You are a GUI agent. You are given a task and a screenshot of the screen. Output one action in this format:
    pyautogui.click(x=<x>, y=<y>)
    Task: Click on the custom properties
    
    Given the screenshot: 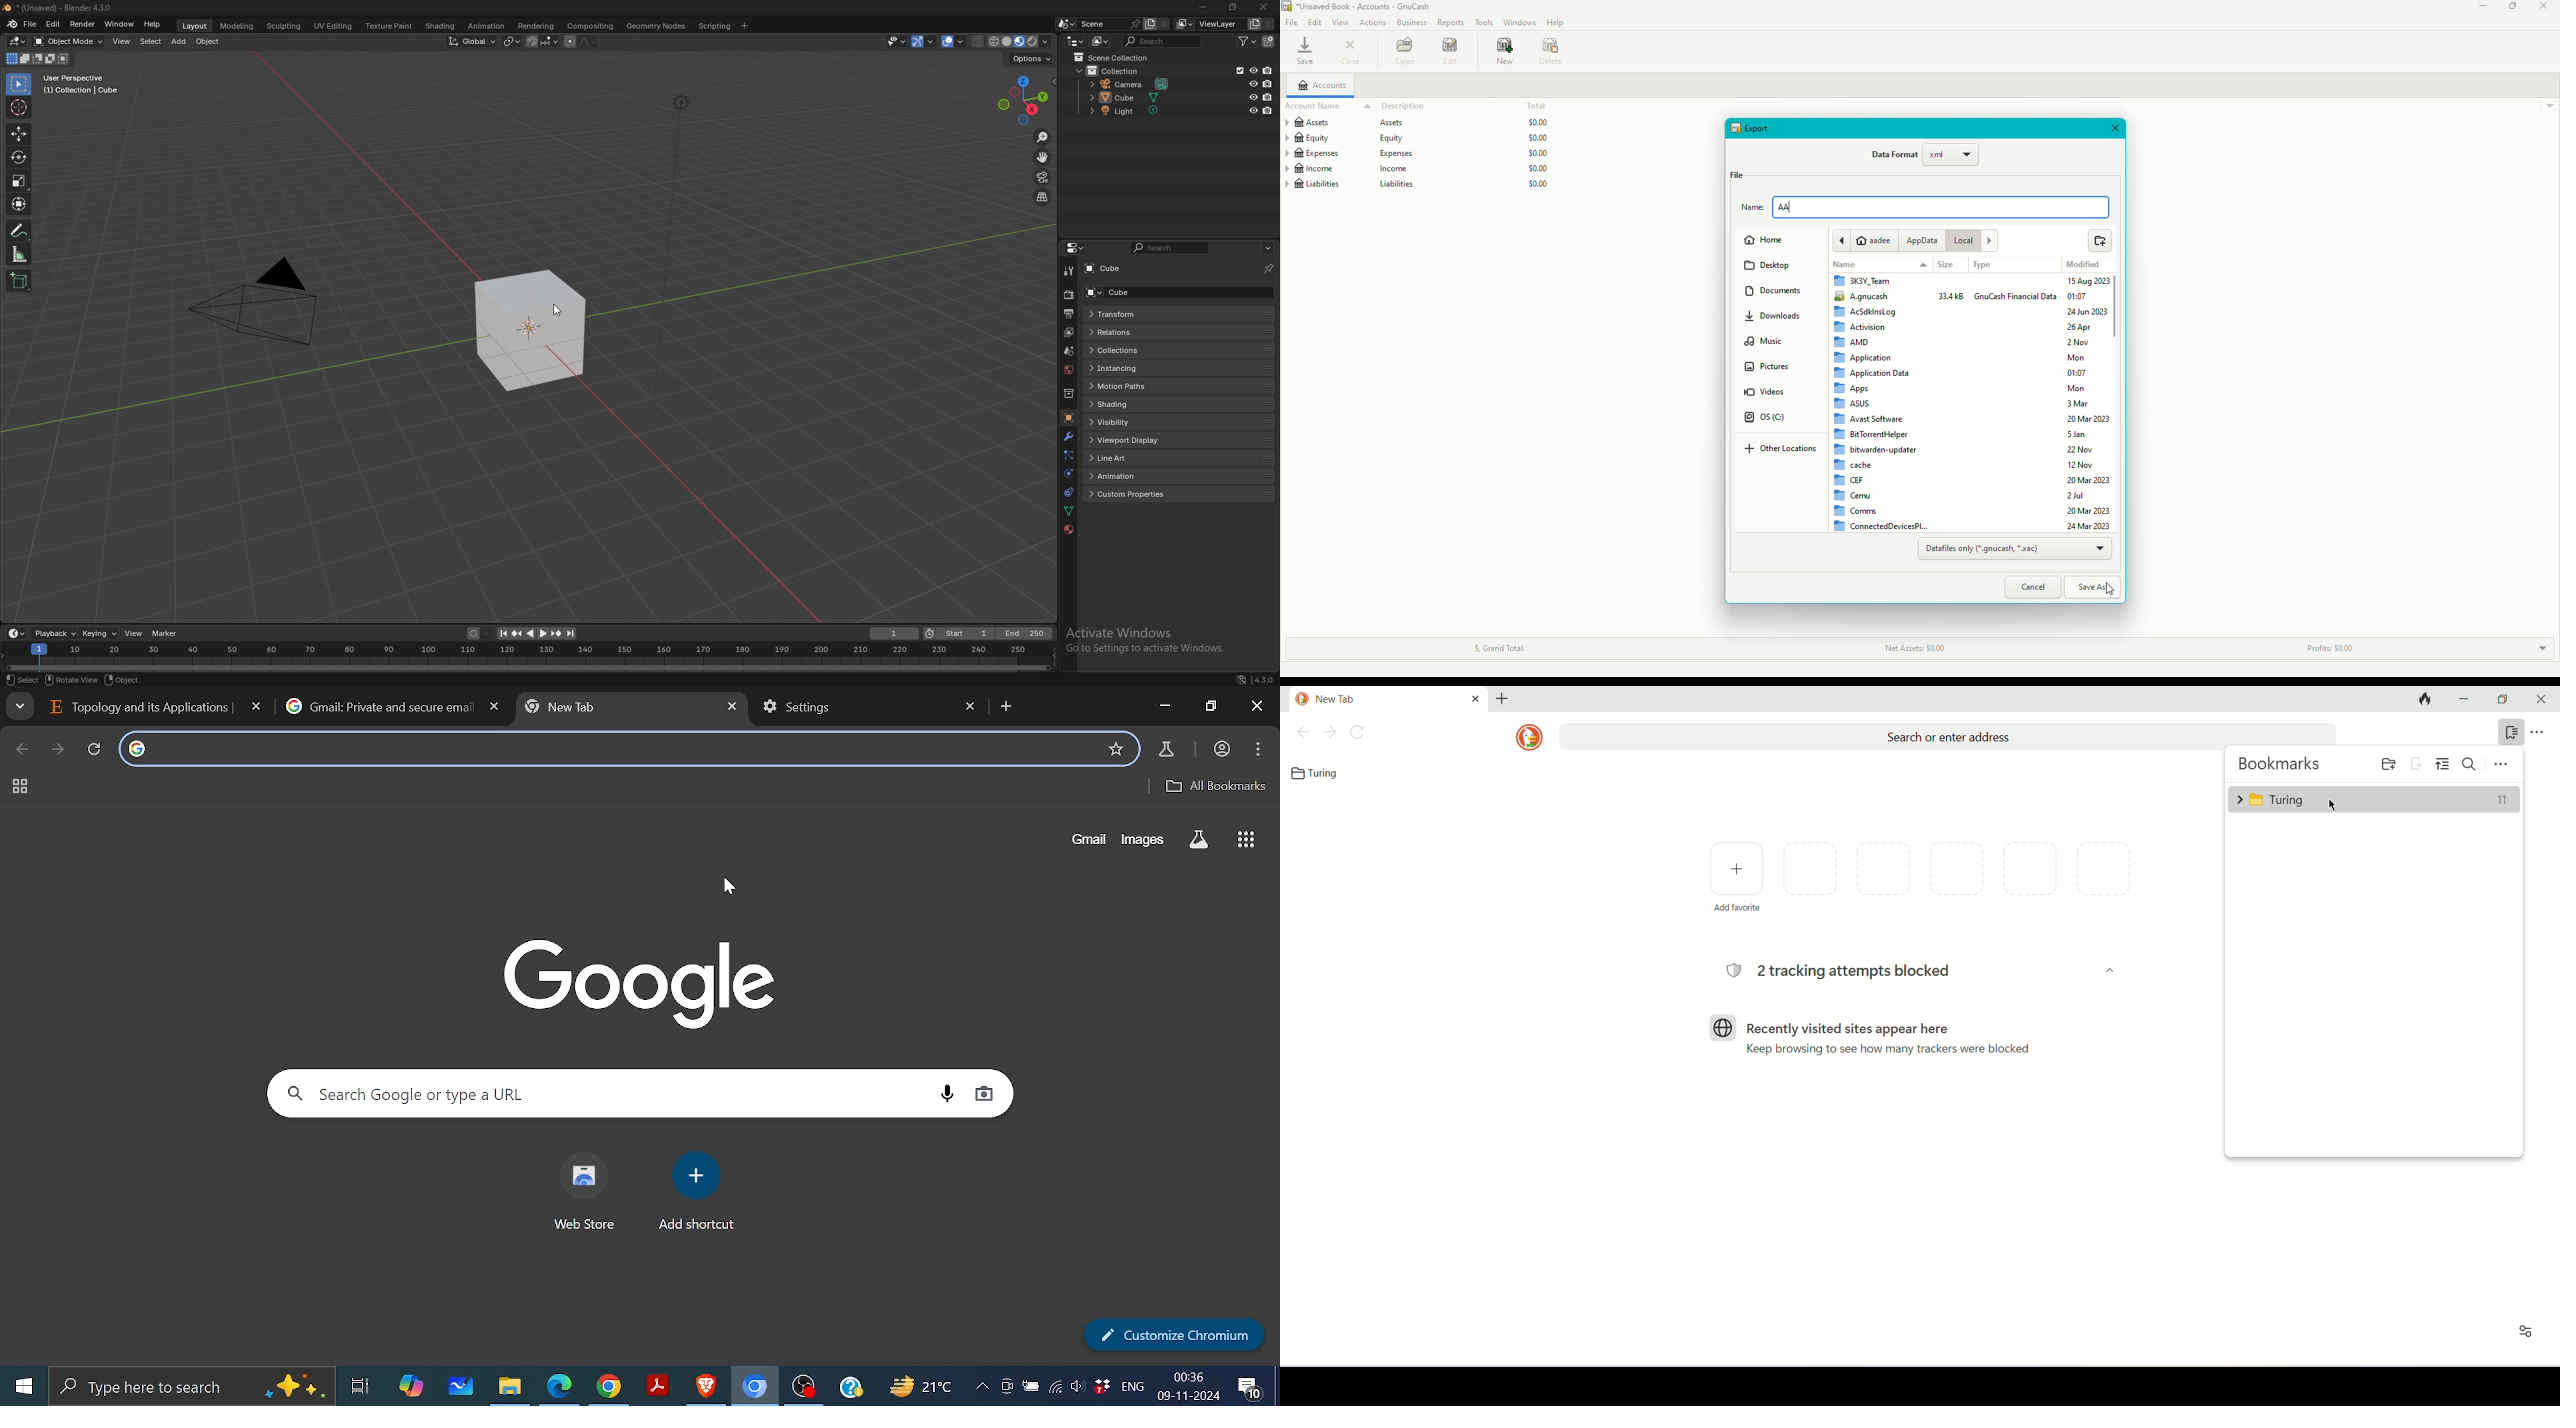 What is the action you would take?
    pyautogui.click(x=1133, y=495)
    